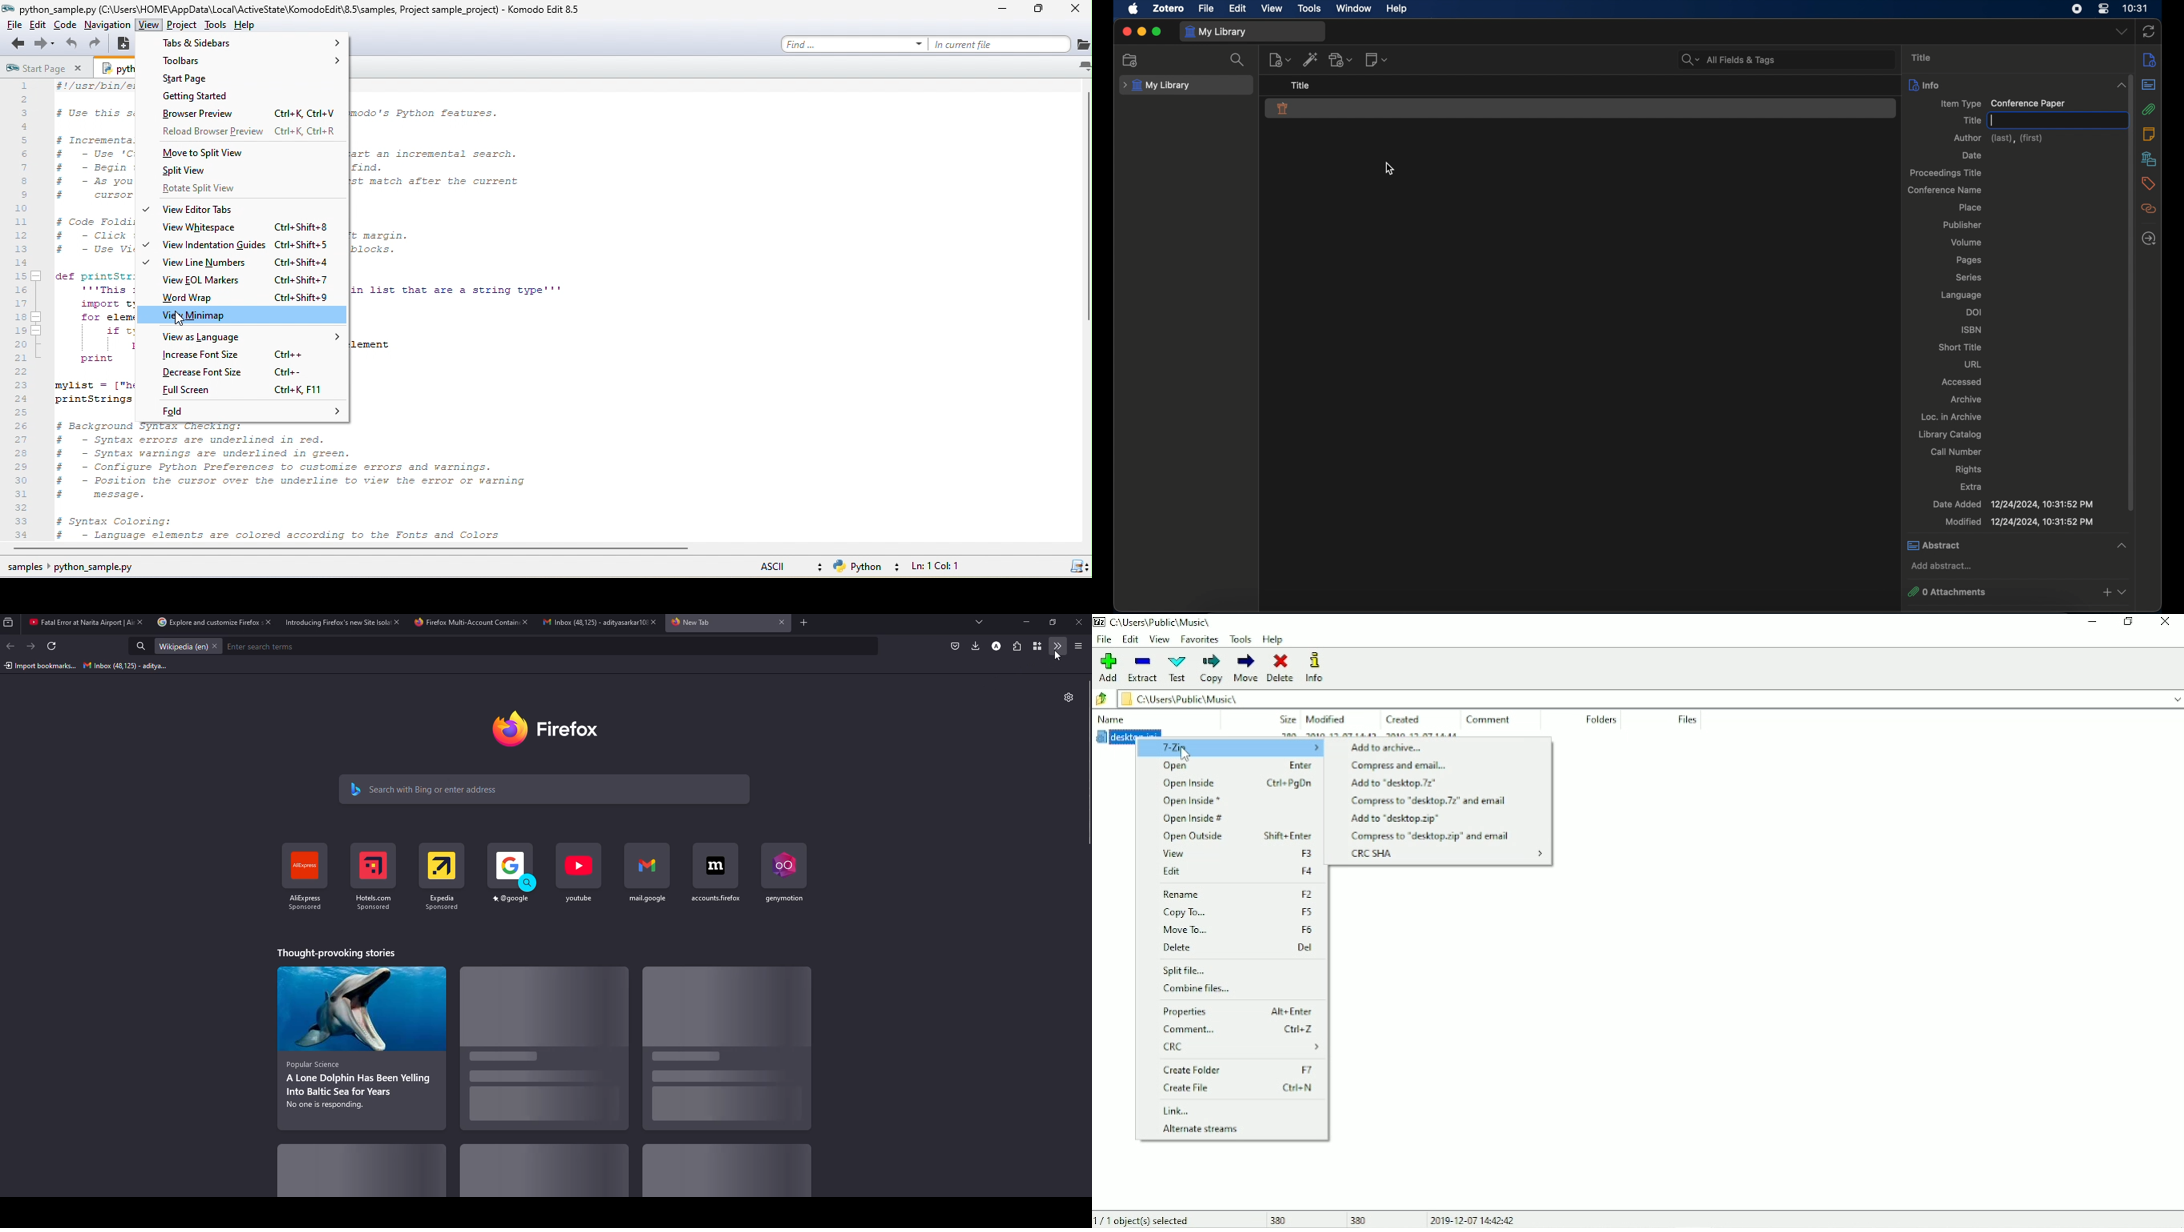 This screenshot has width=2184, height=1232. Describe the element at coordinates (1053, 623) in the screenshot. I see `maximize` at that location.